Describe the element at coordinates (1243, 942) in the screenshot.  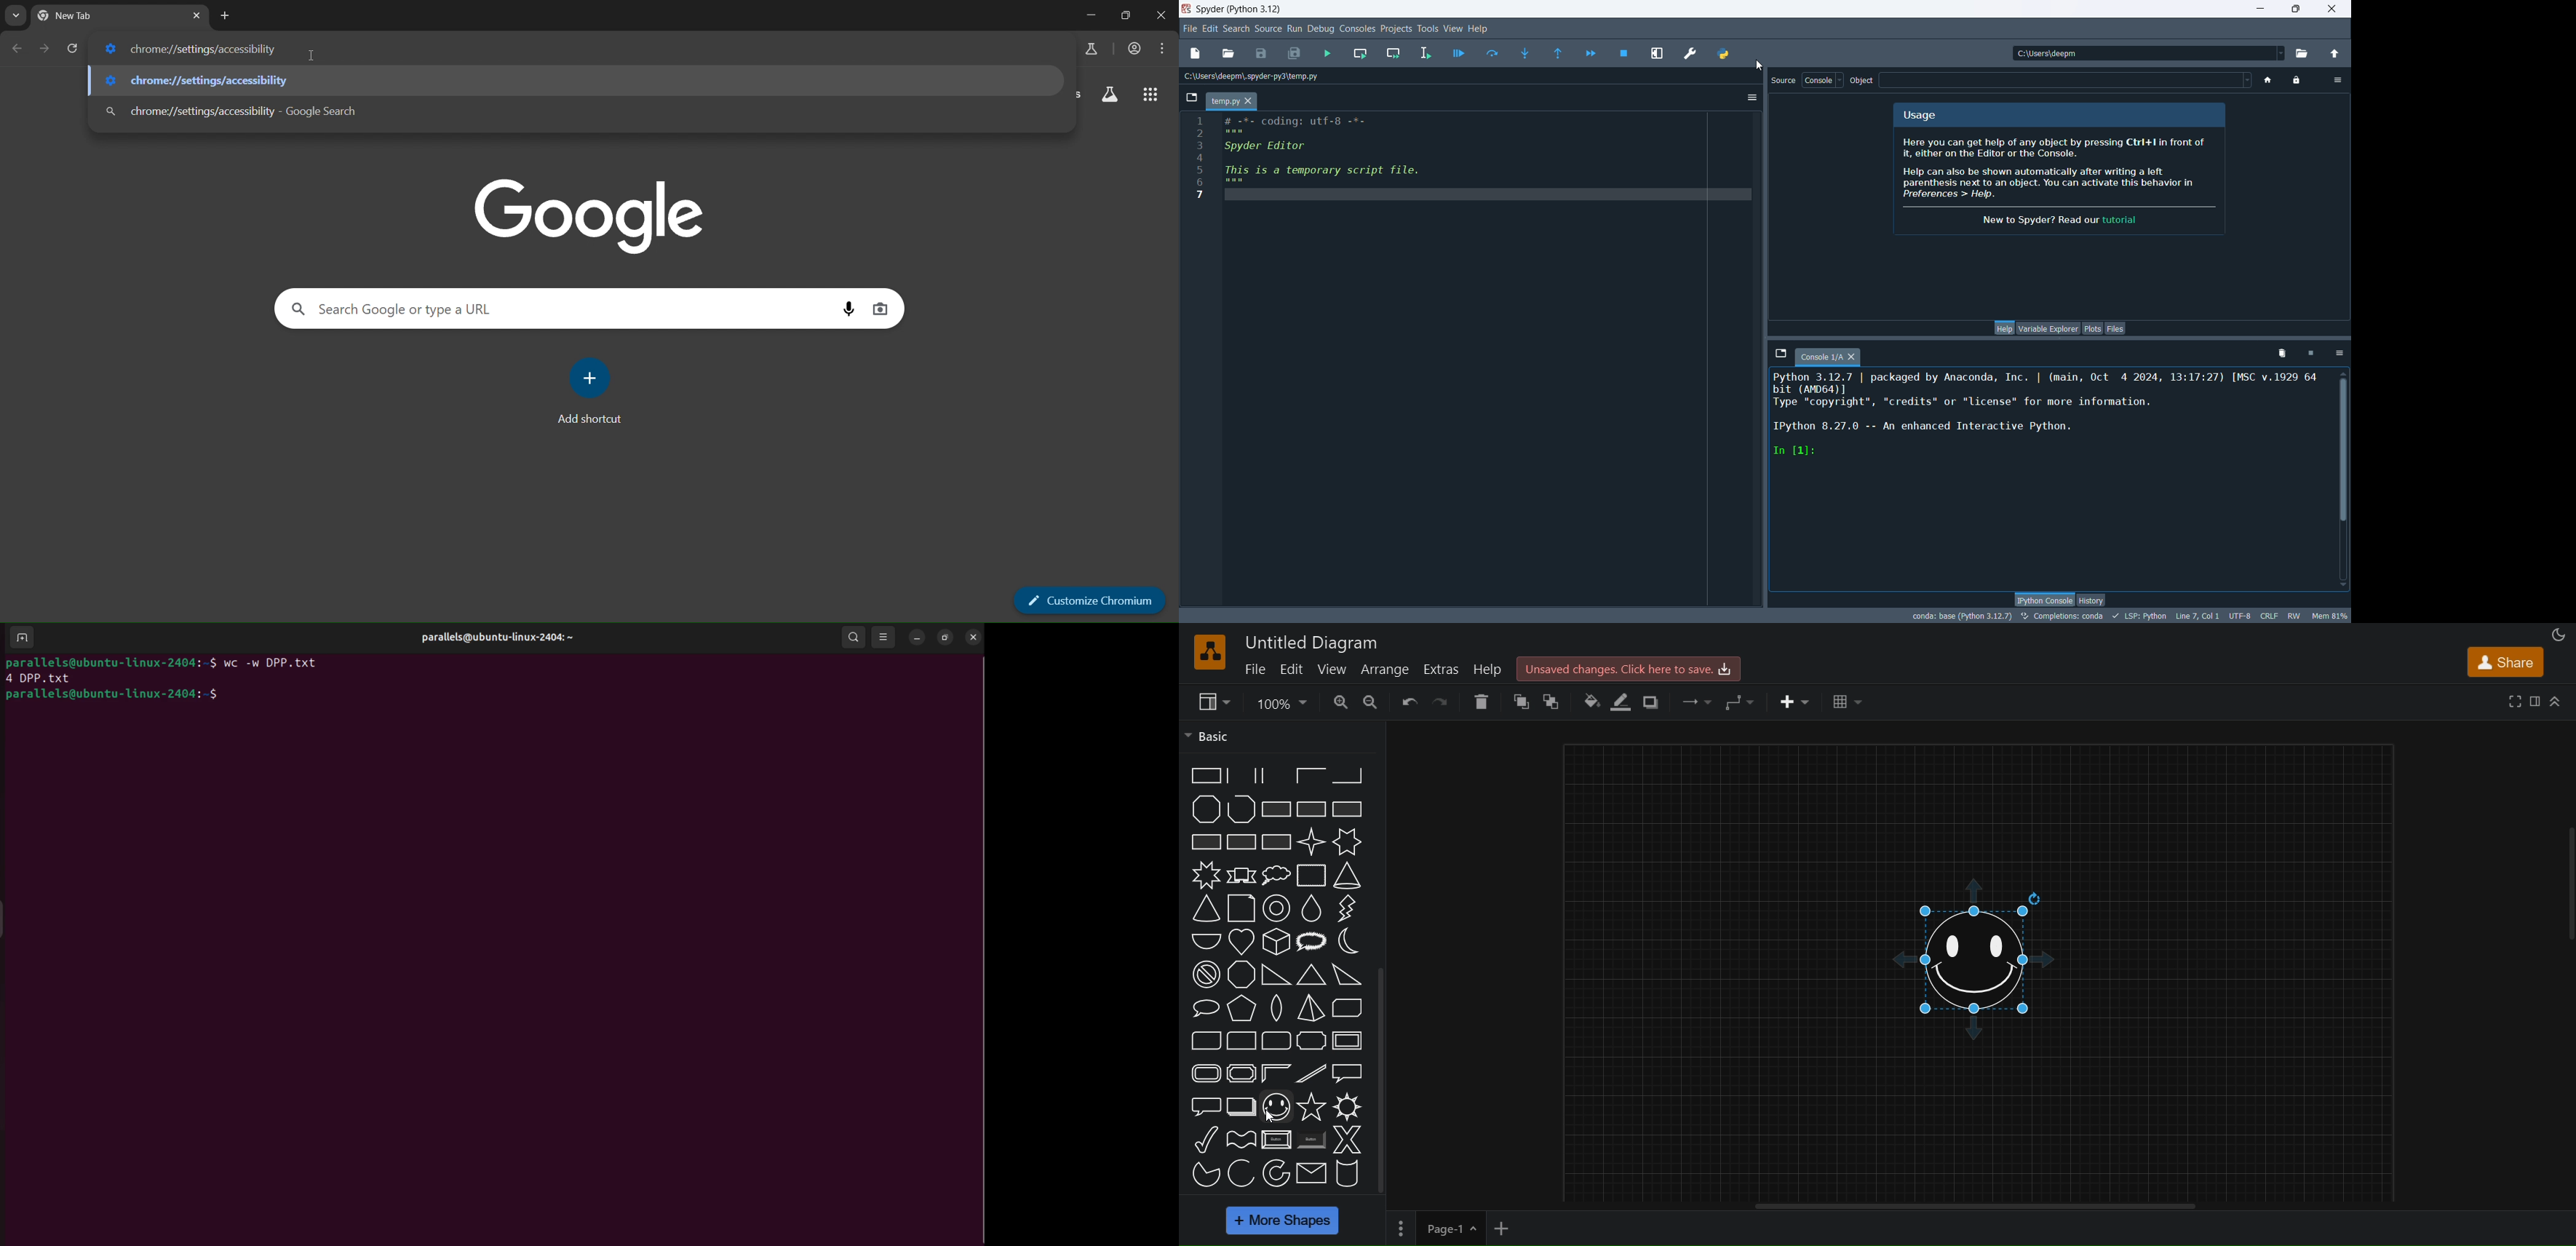
I see `heart` at that location.